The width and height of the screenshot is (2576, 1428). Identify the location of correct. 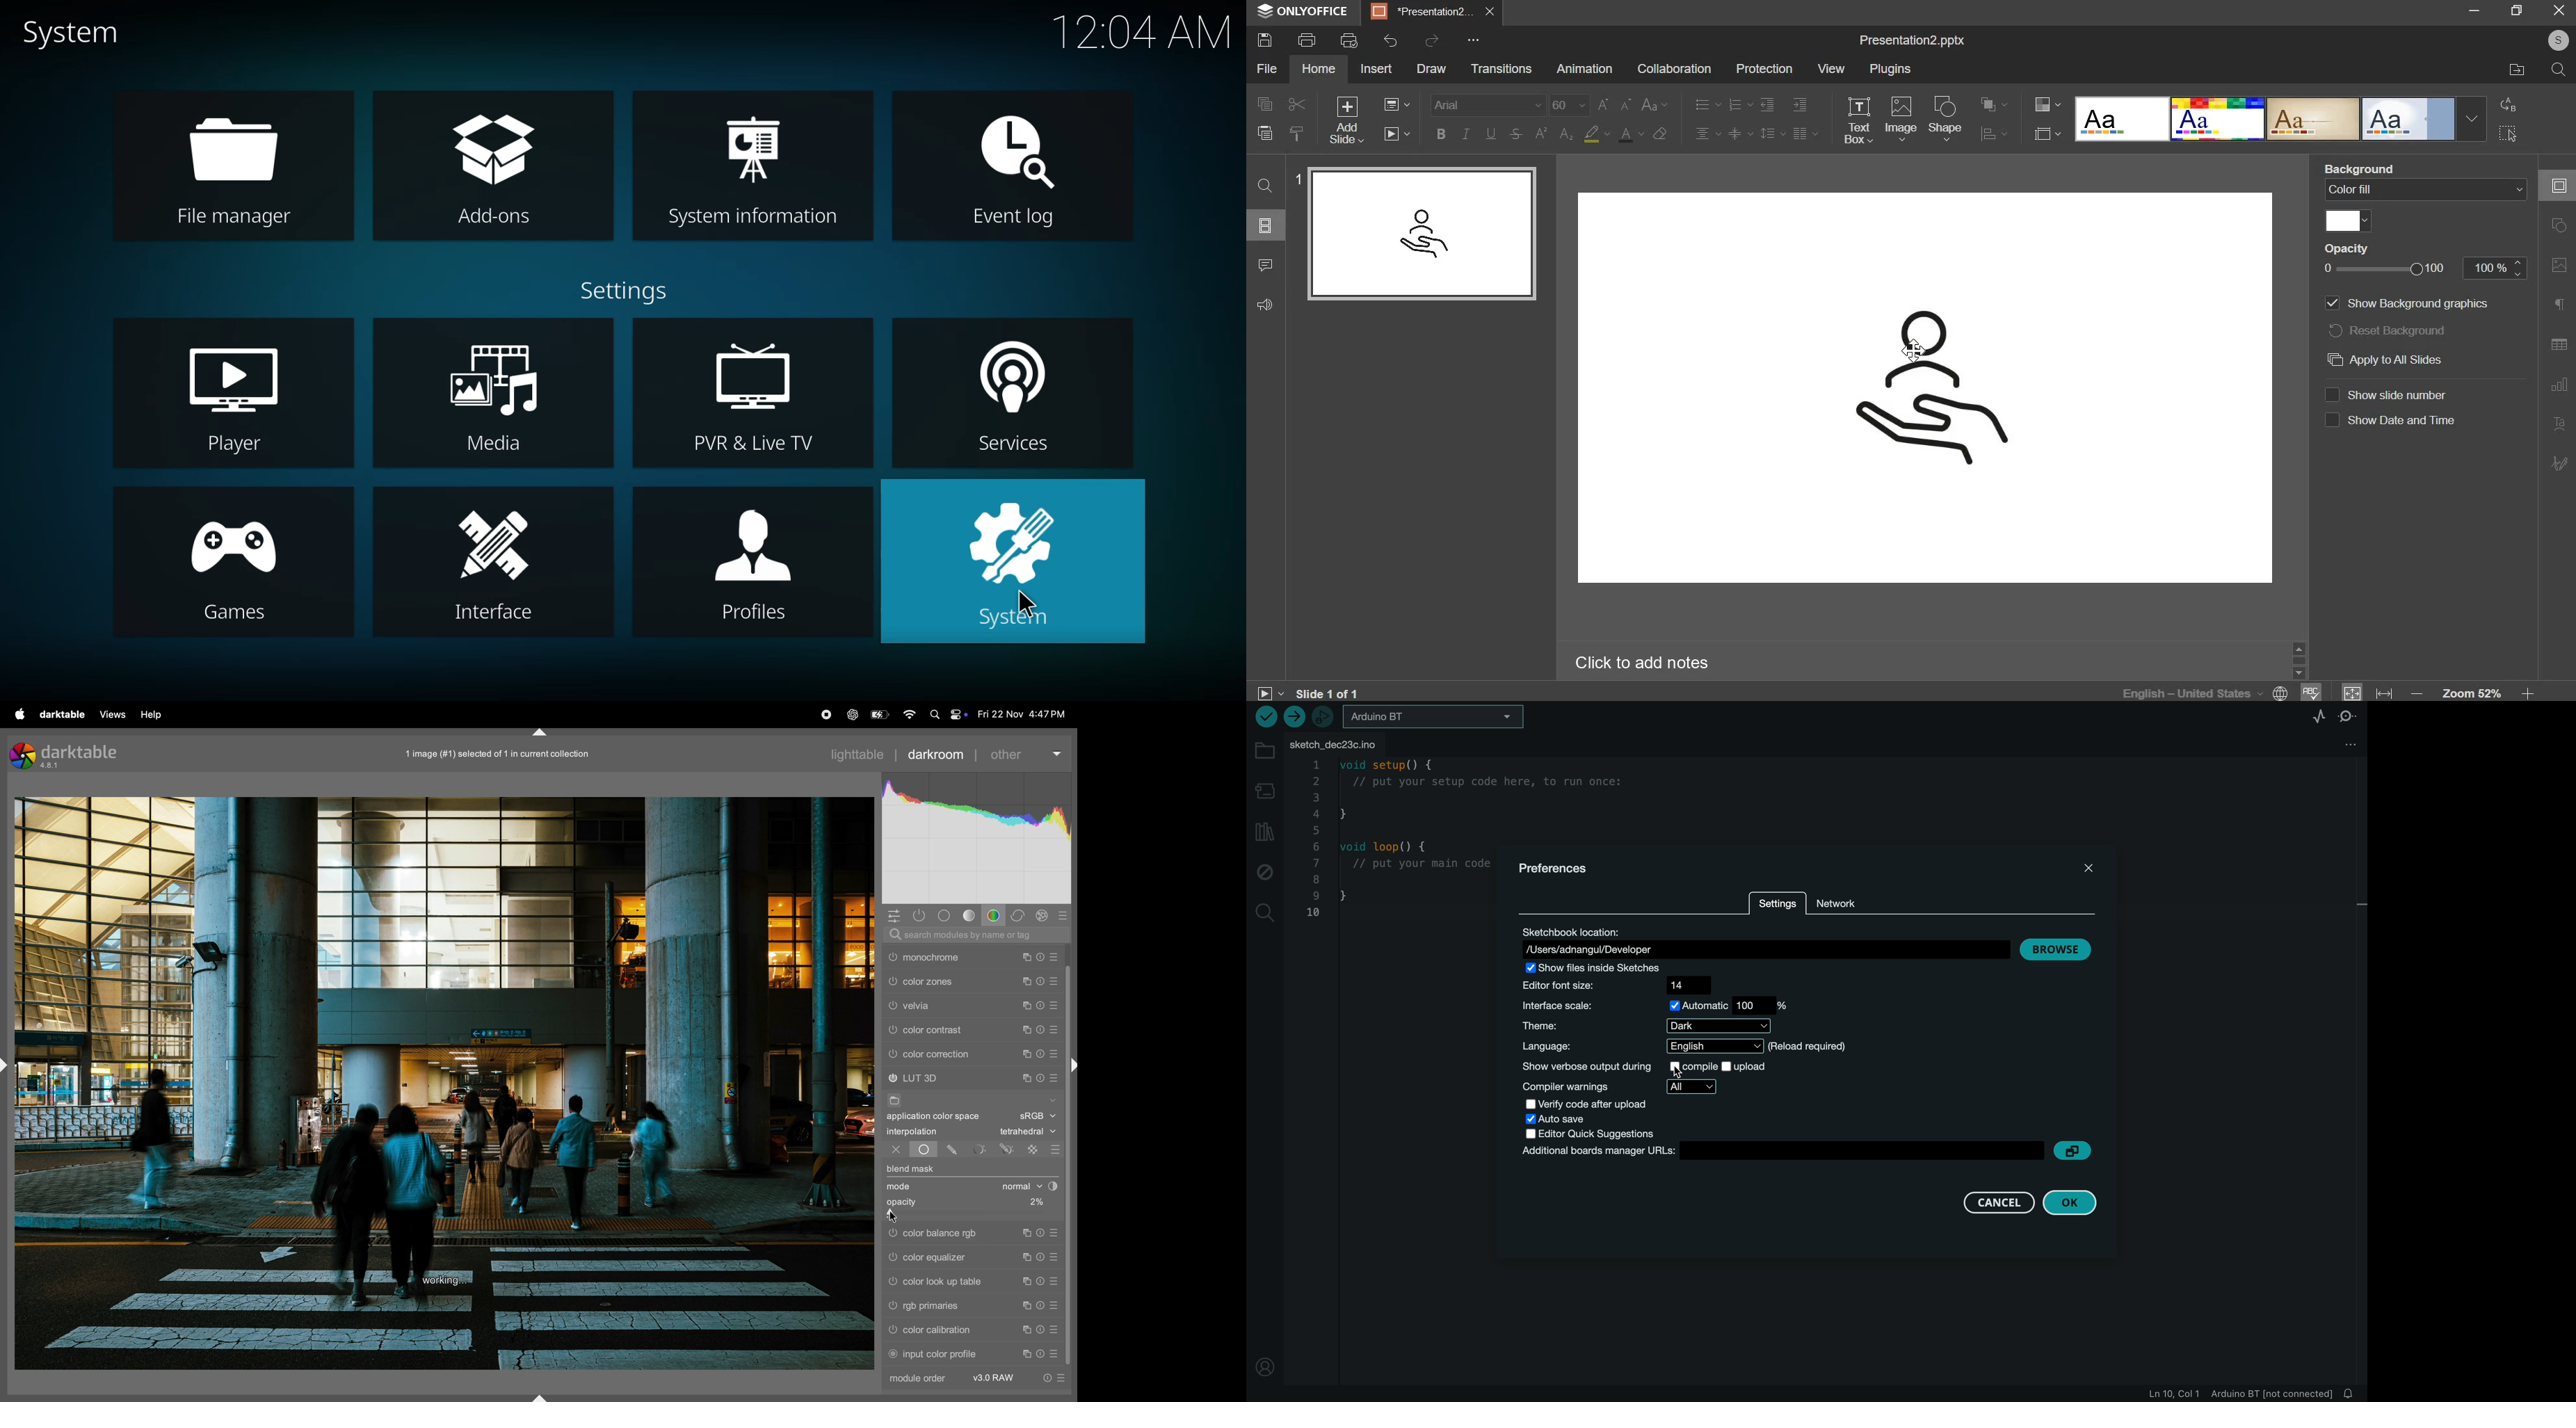
(1019, 915).